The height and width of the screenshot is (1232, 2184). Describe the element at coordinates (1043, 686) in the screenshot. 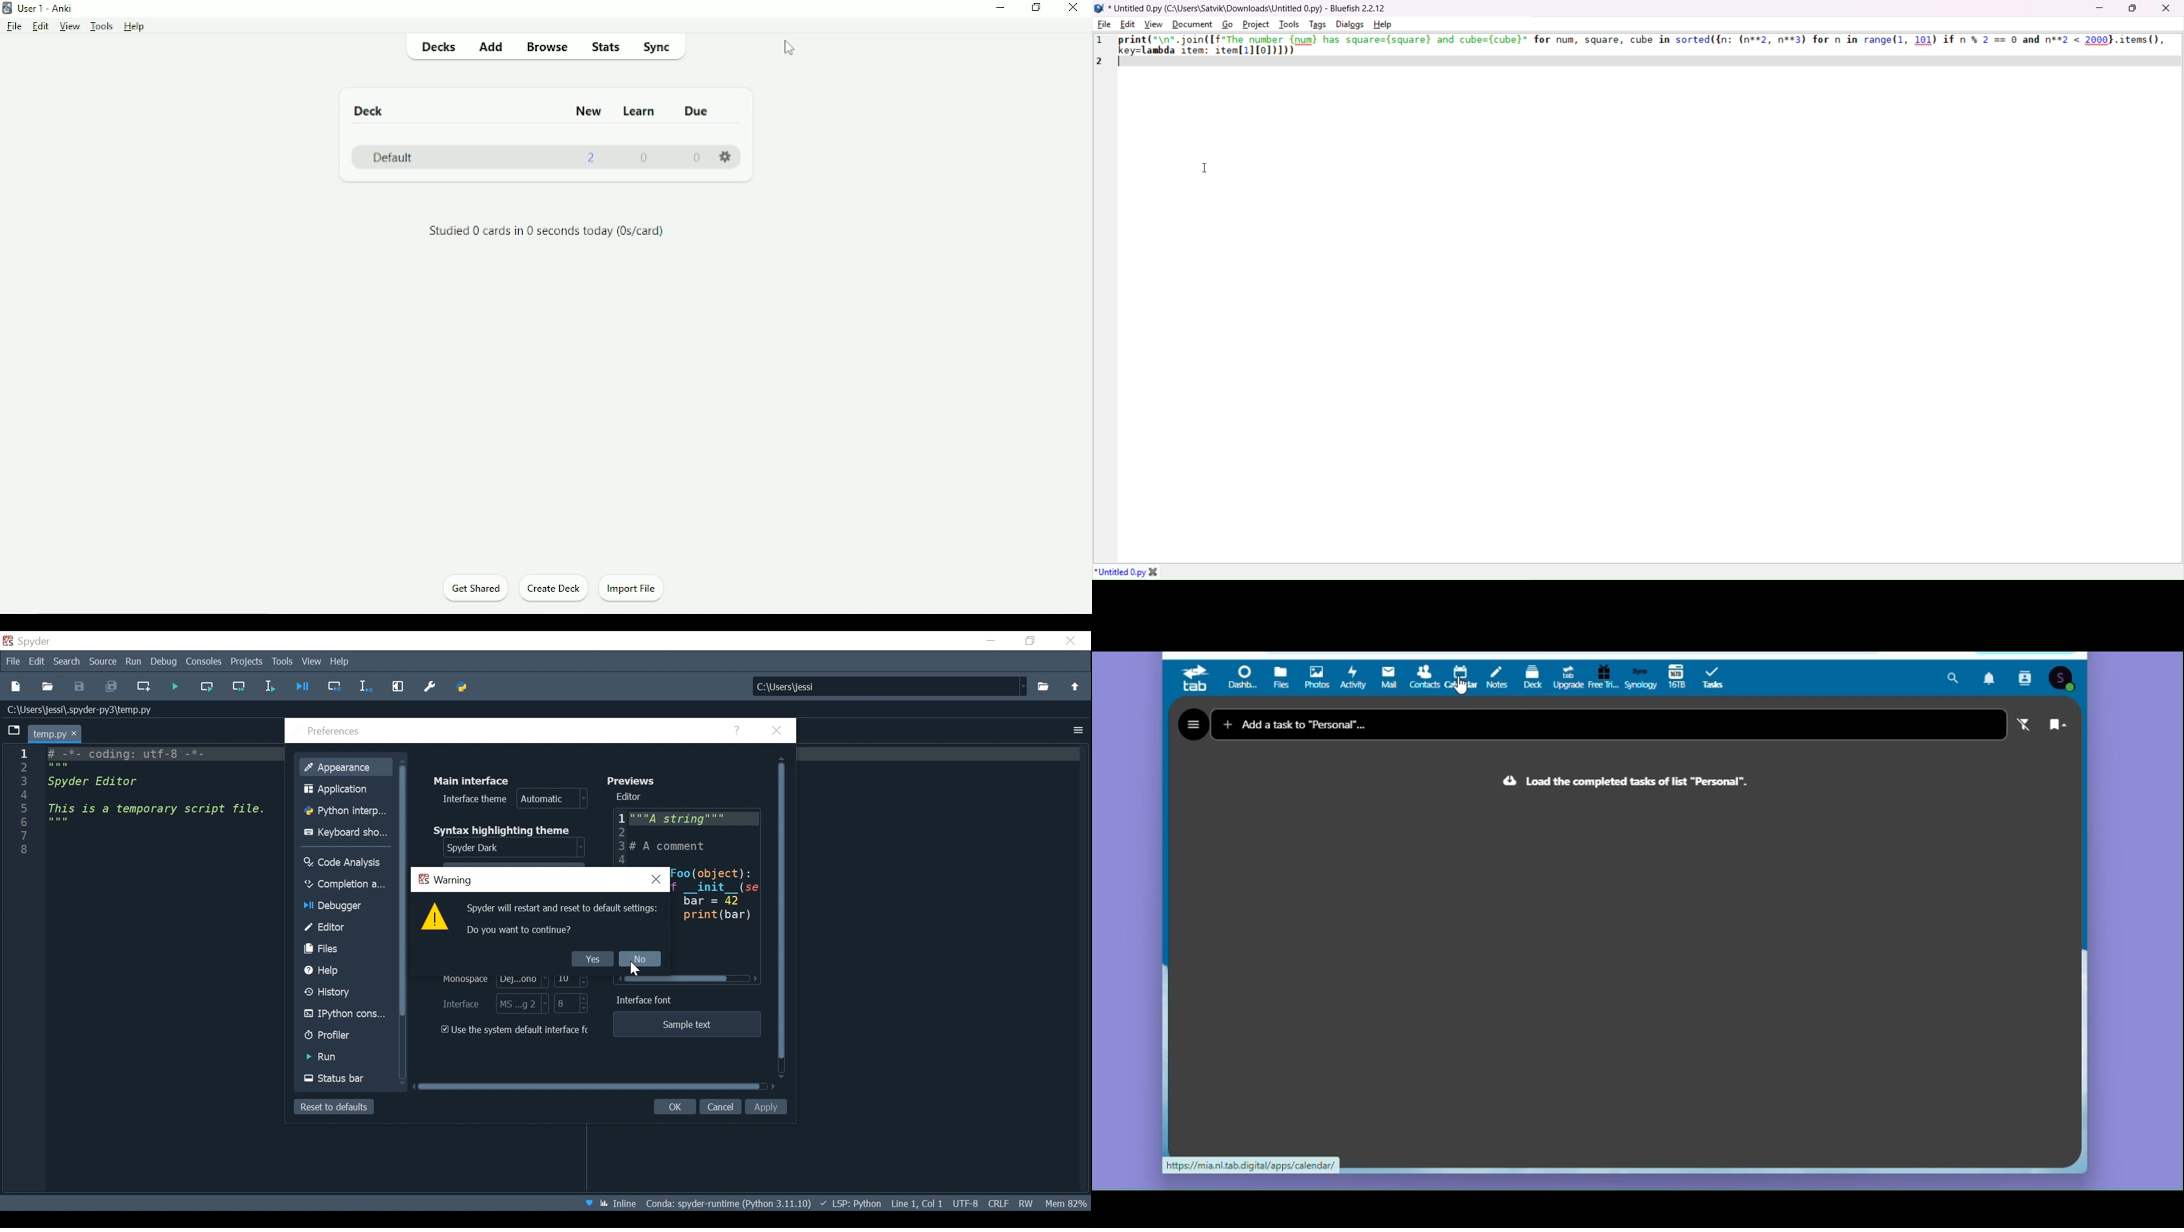

I see `Select File` at that location.